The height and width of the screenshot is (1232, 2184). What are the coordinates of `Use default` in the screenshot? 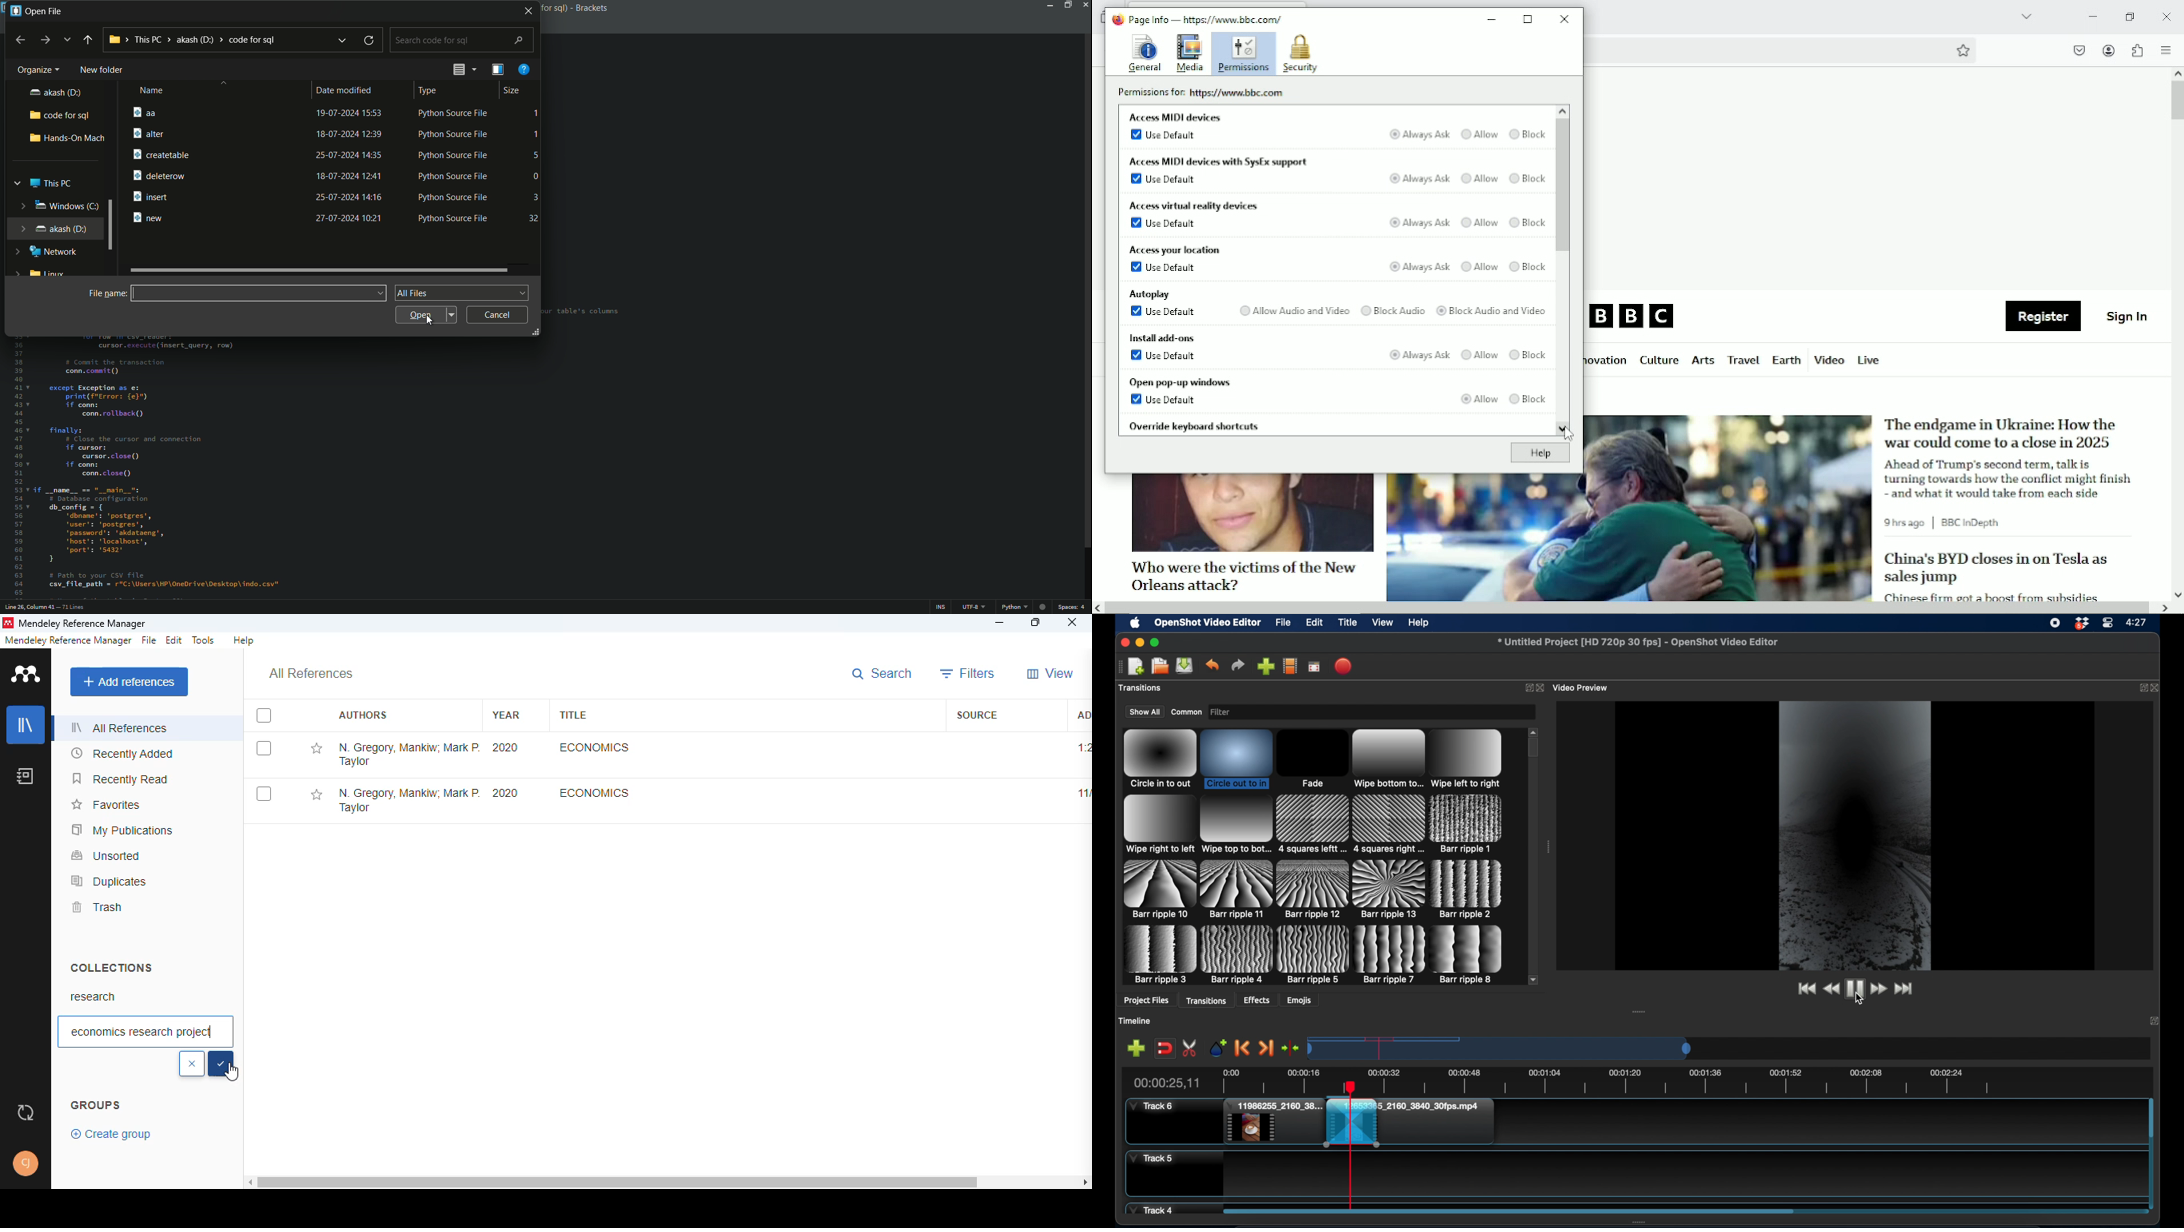 It's located at (1166, 179).